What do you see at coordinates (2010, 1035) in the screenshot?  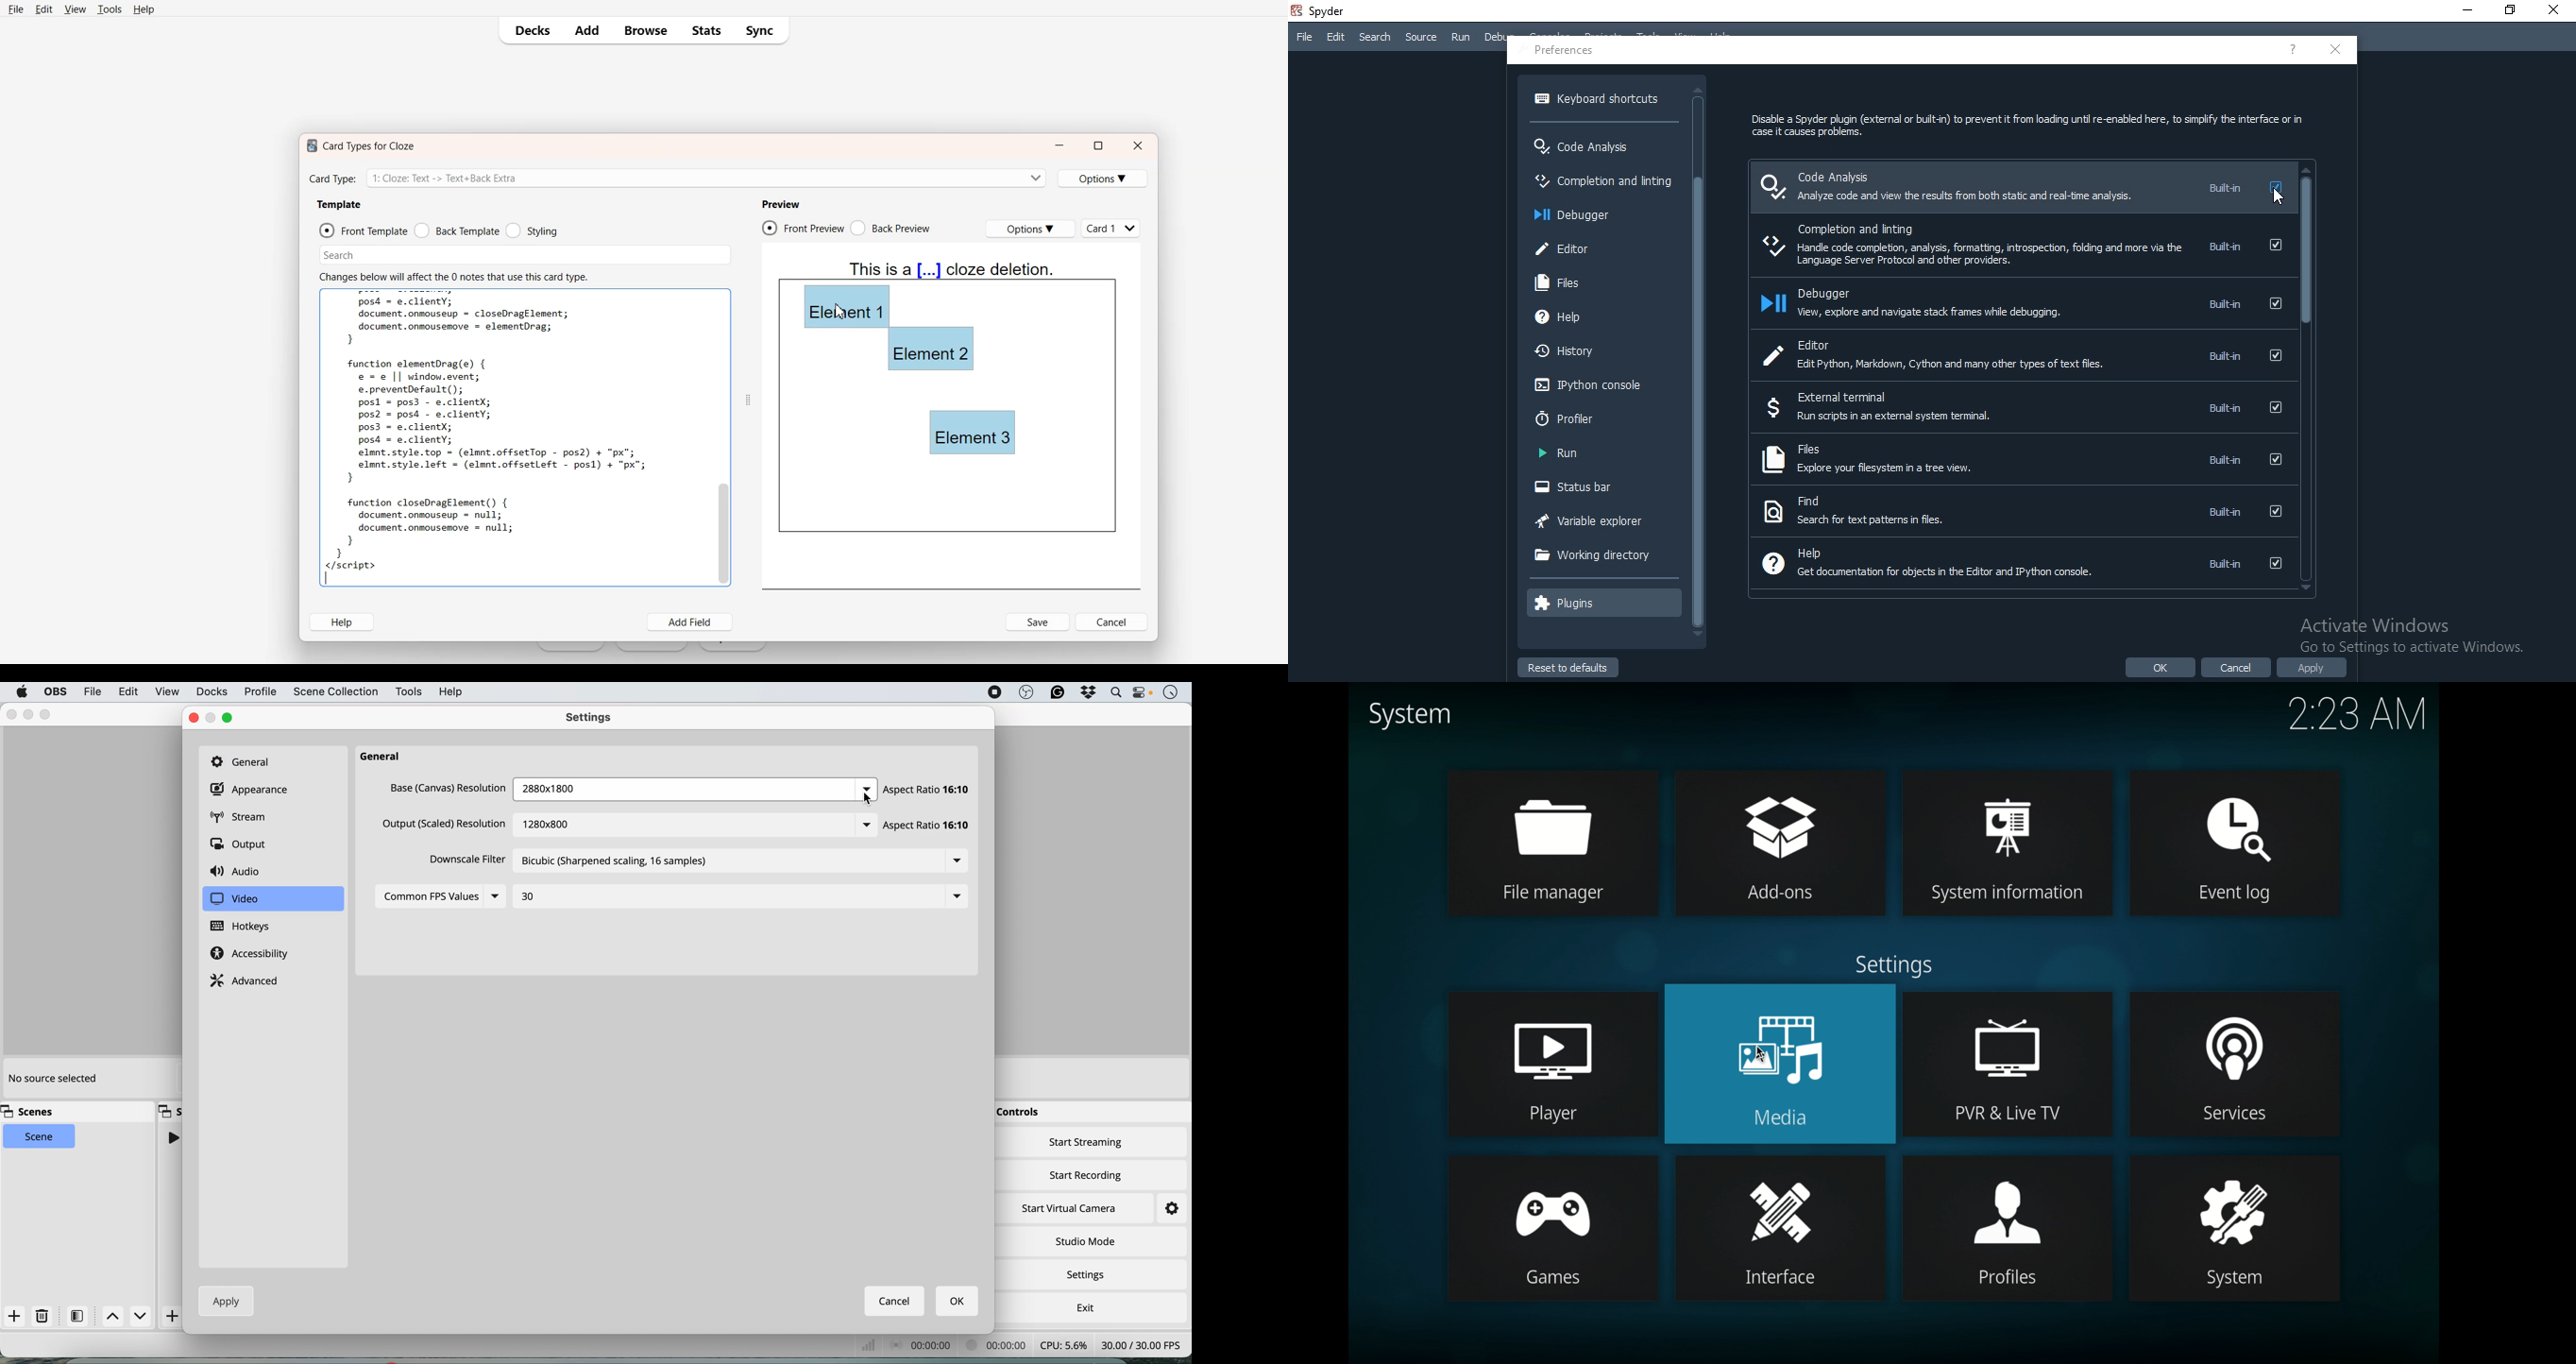 I see `pvr and live tv` at bounding box center [2010, 1035].